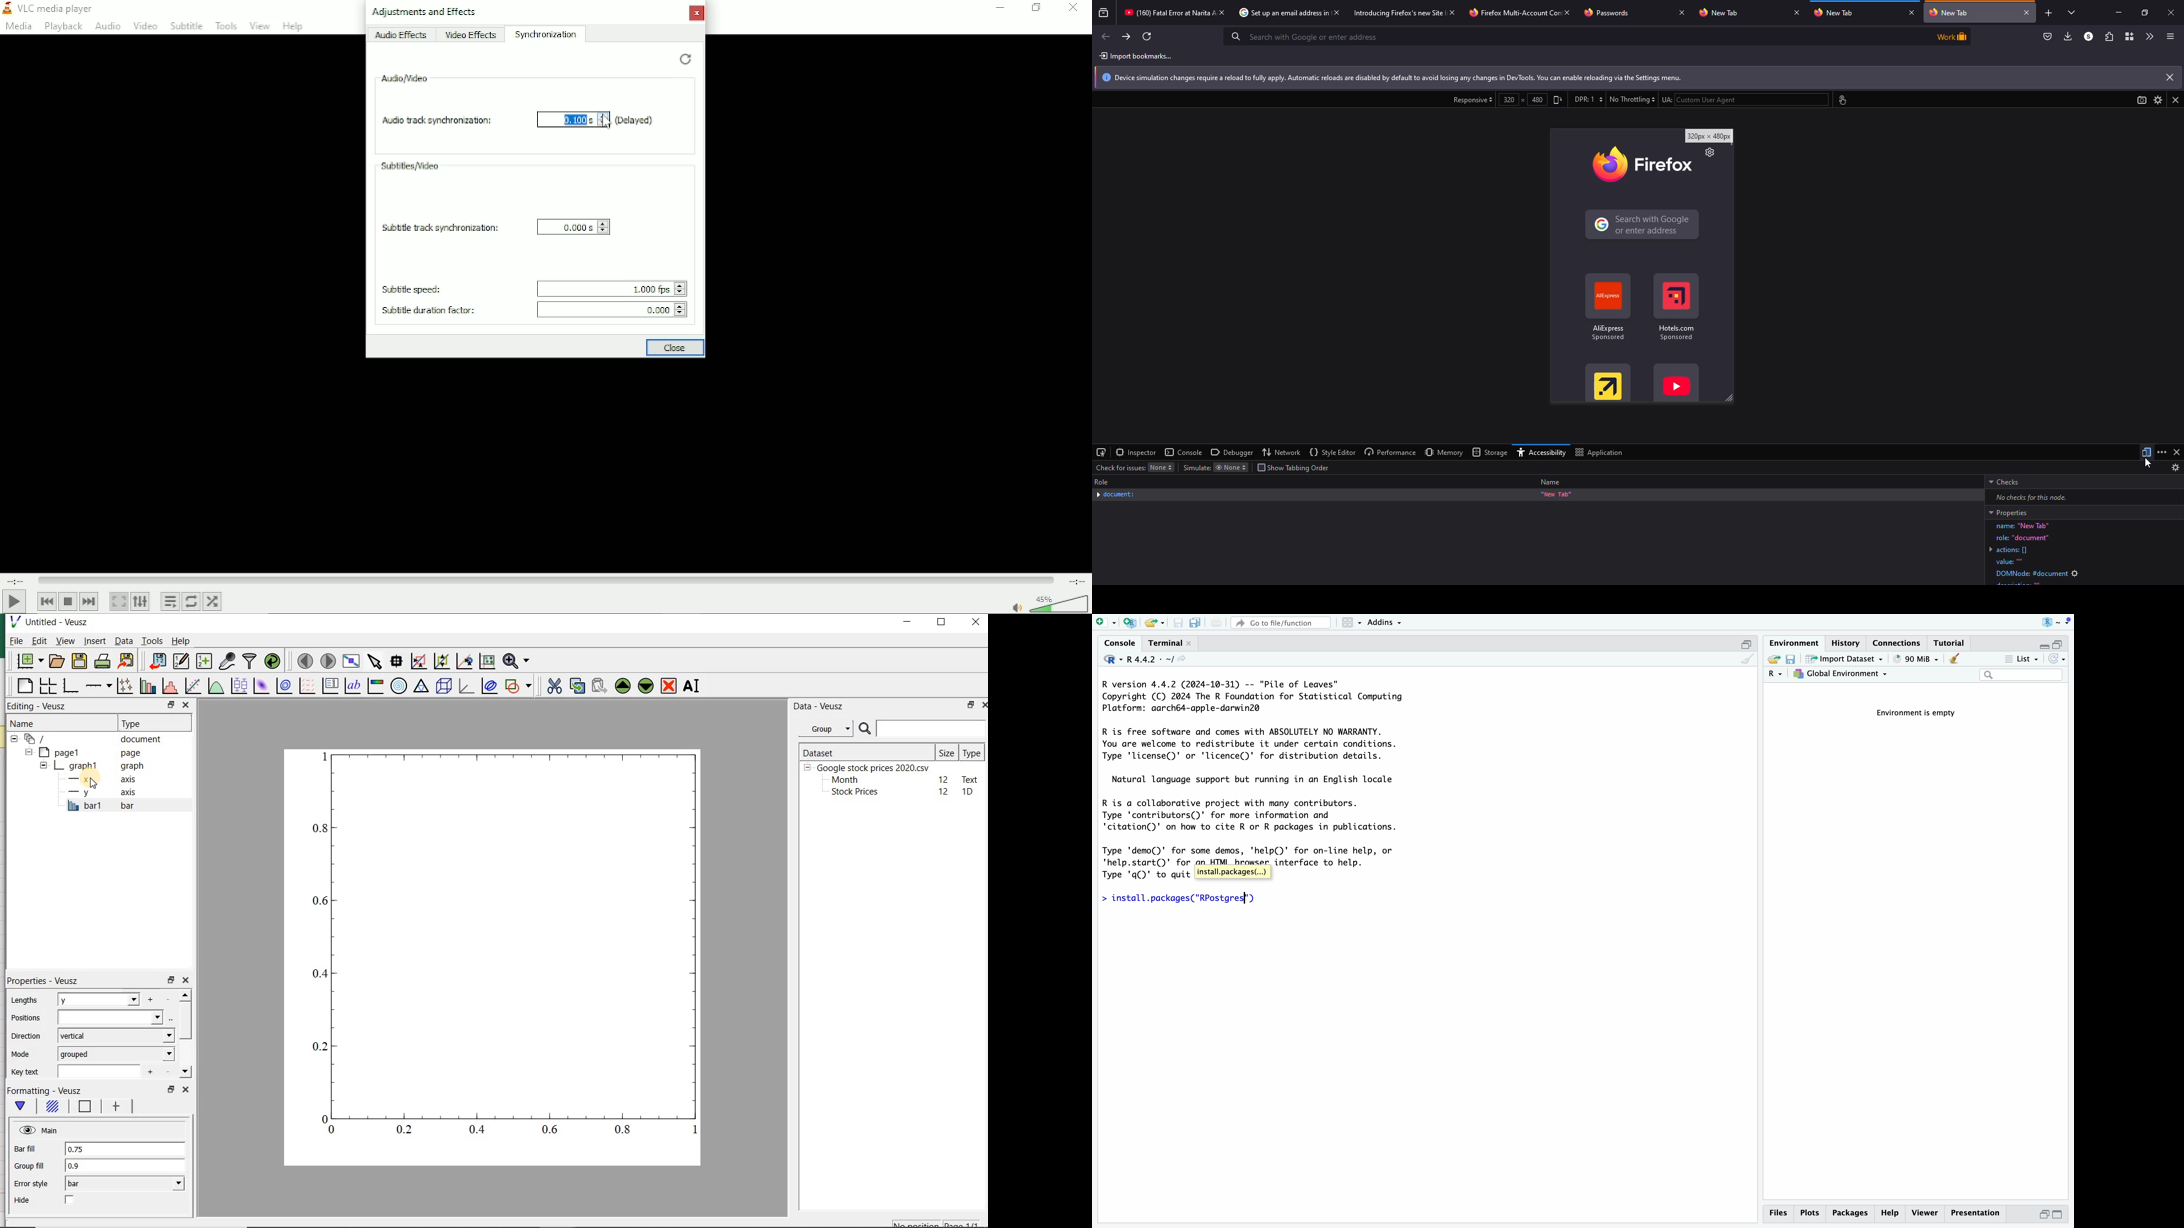 This screenshot has width=2184, height=1232. I want to click on network, so click(1281, 453).